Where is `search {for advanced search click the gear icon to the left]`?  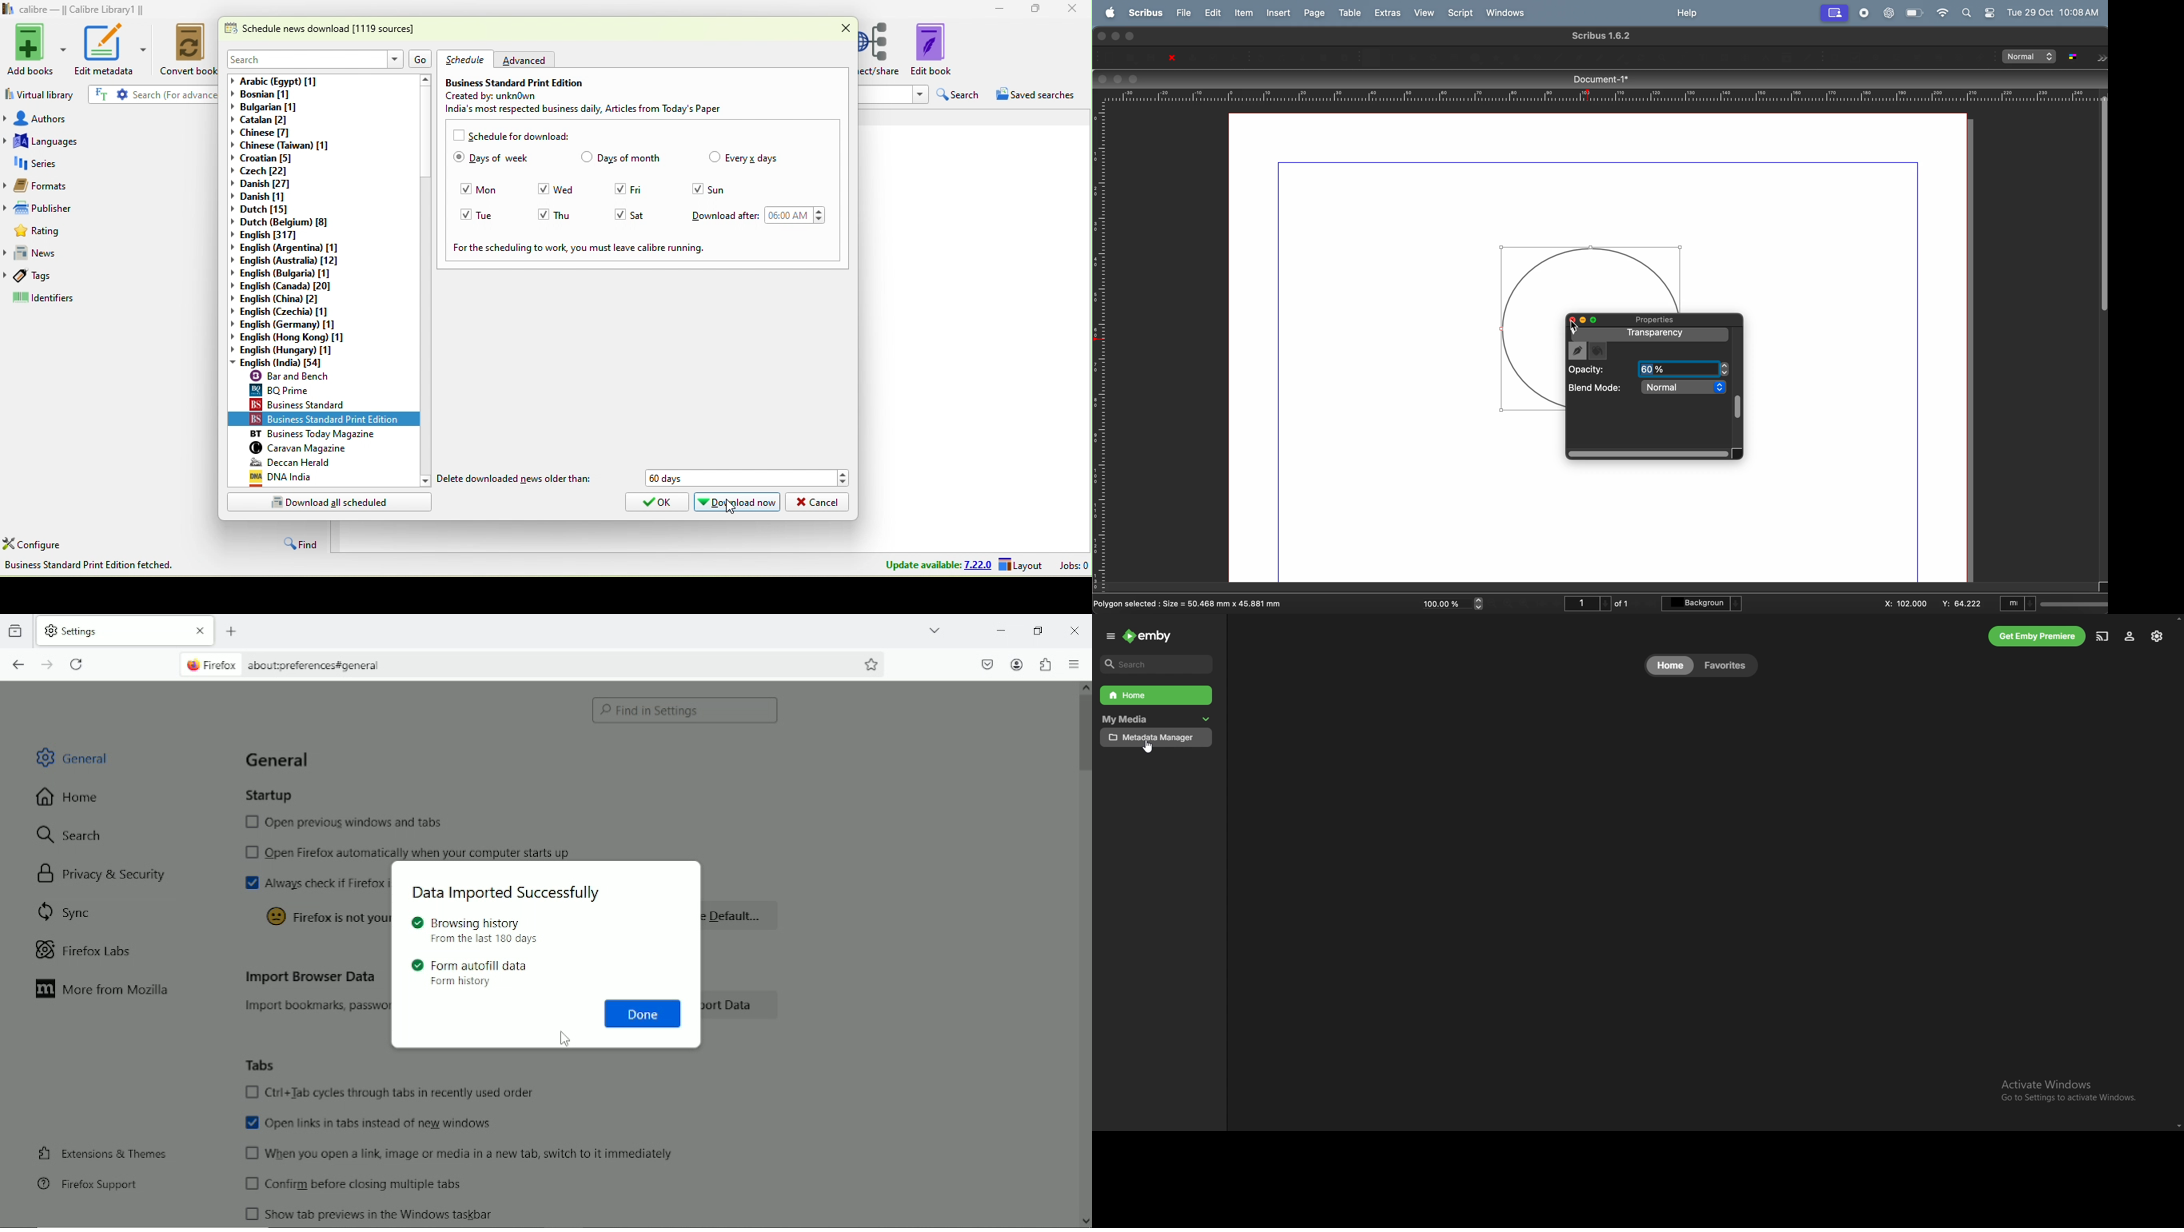 search {for advanced search click the gear icon to the left] is located at coordinates (158, 94).